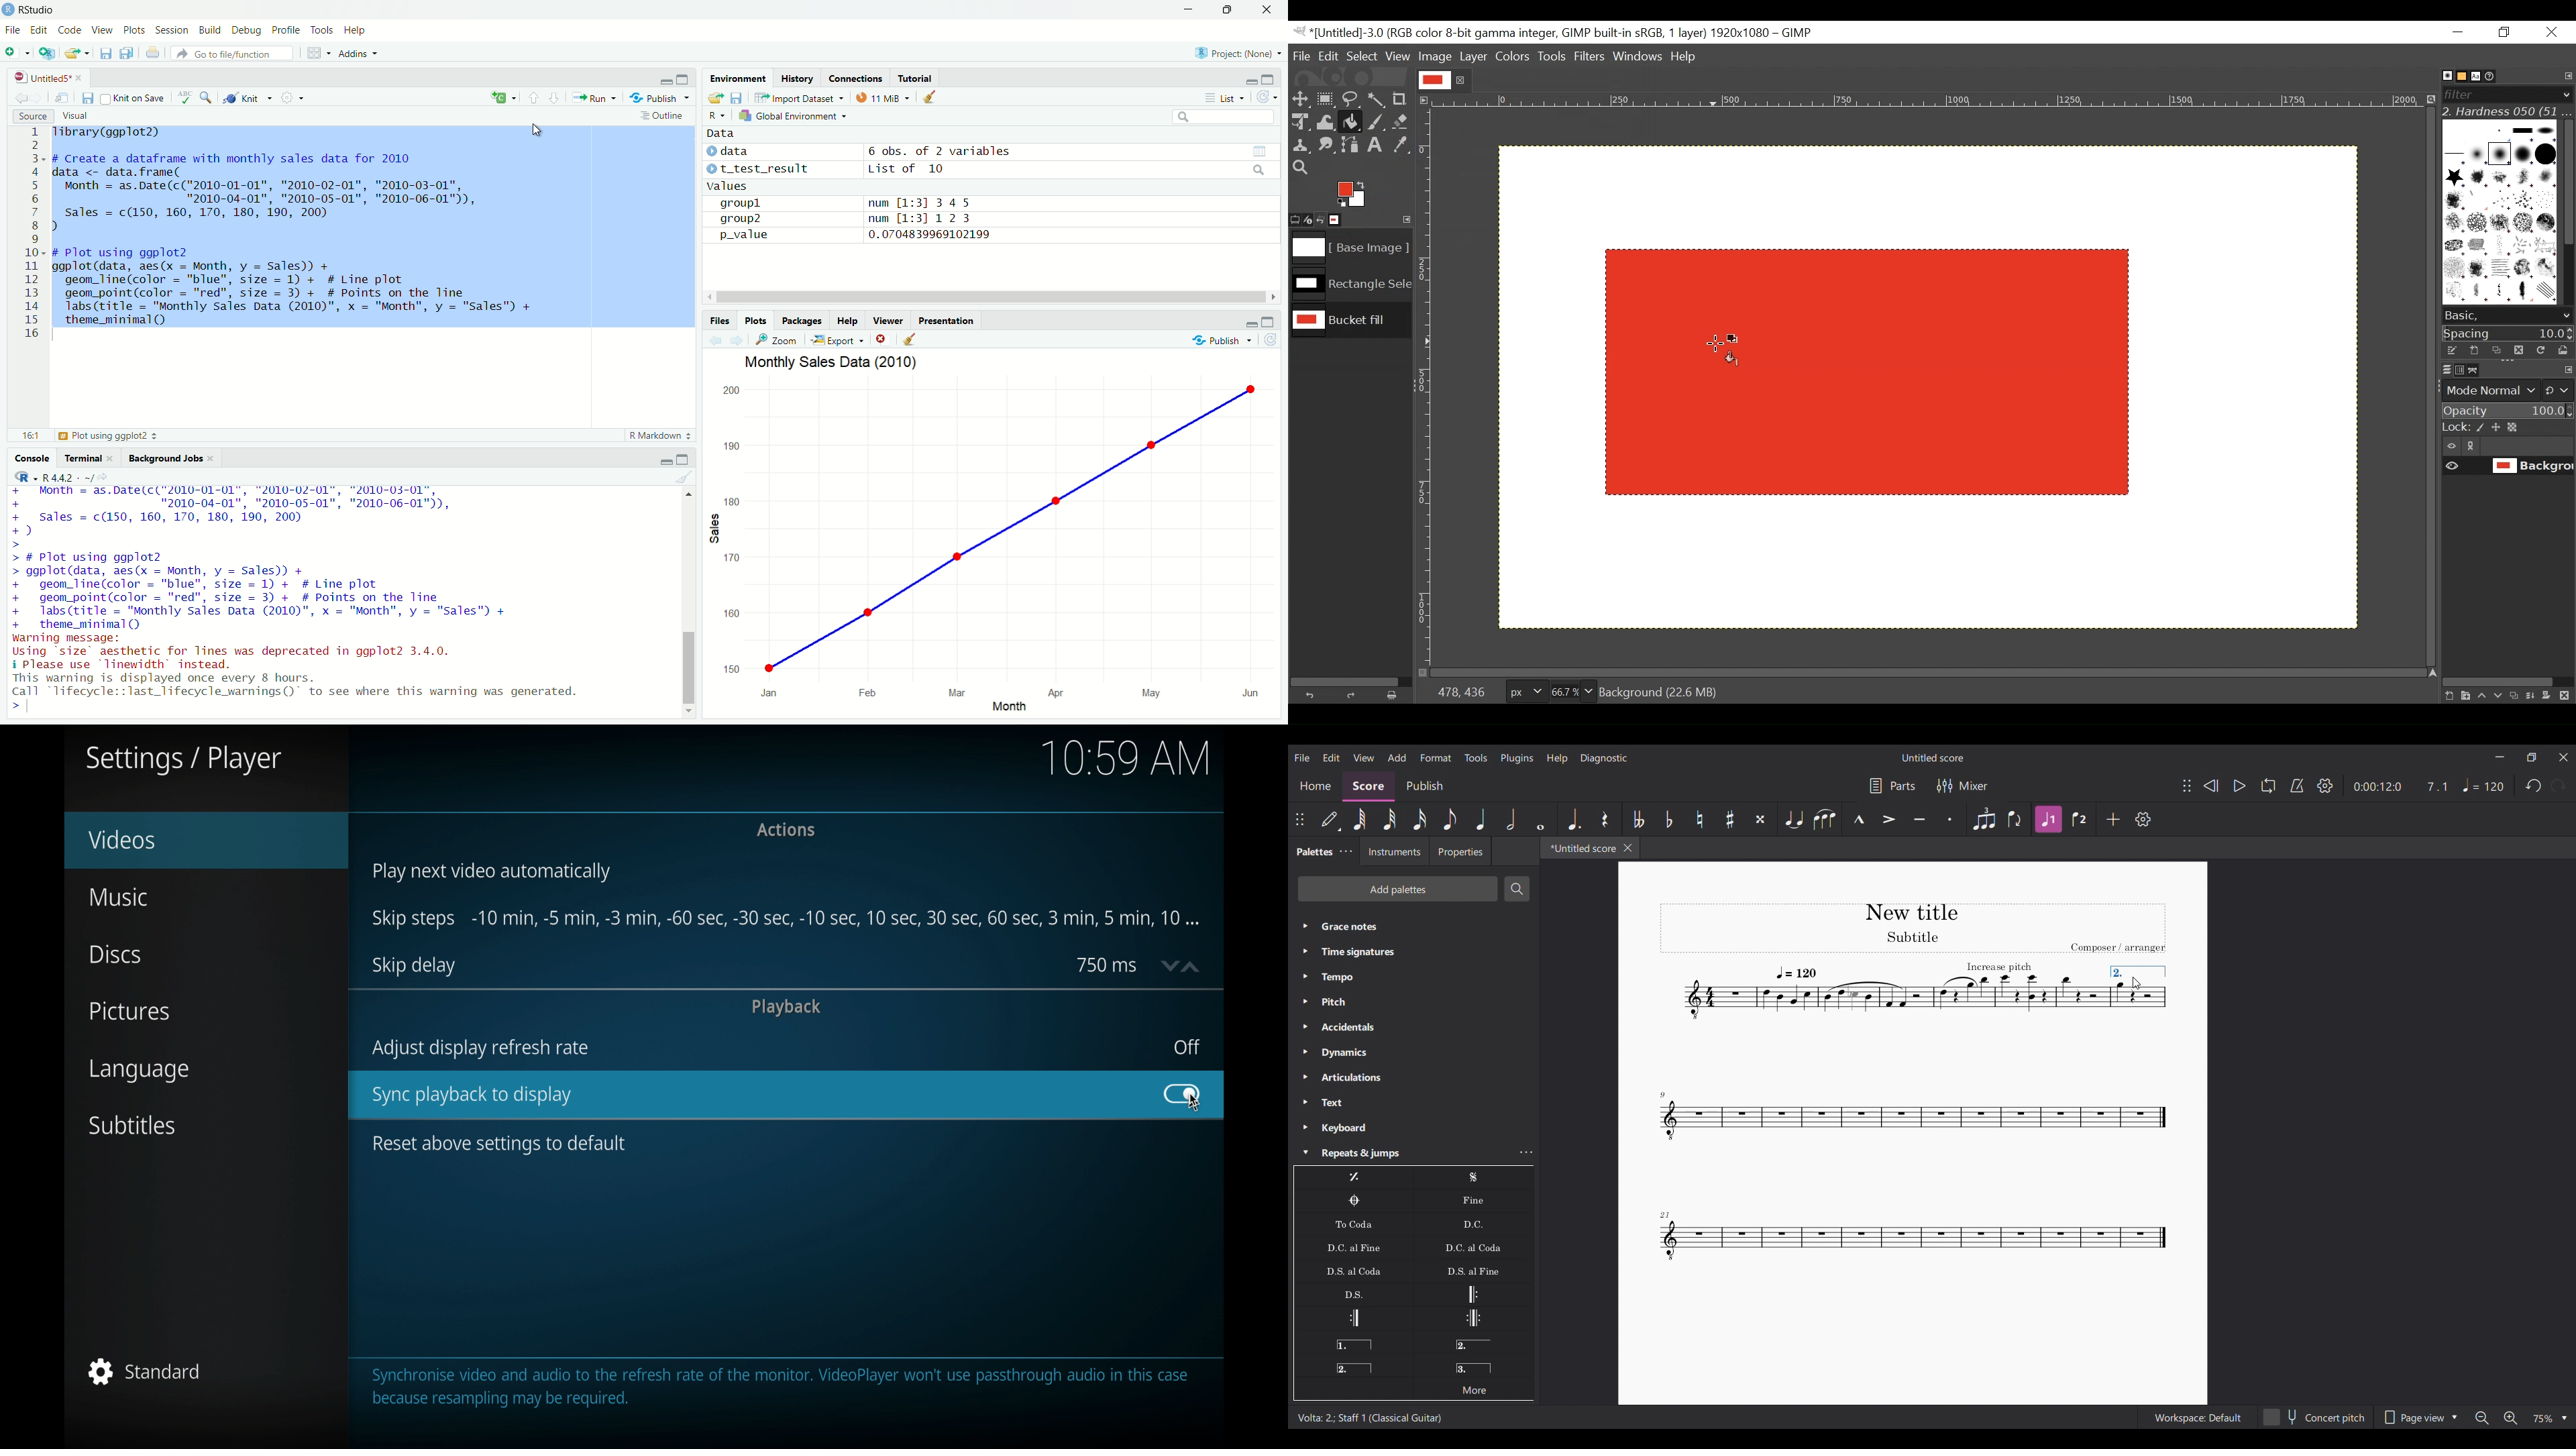 The width and height of the screenshot is (2576, 1456). What do you see at coordinates (2143, 819) in the screenshot?
I see `Settings` at bounding box center [2143, 819].